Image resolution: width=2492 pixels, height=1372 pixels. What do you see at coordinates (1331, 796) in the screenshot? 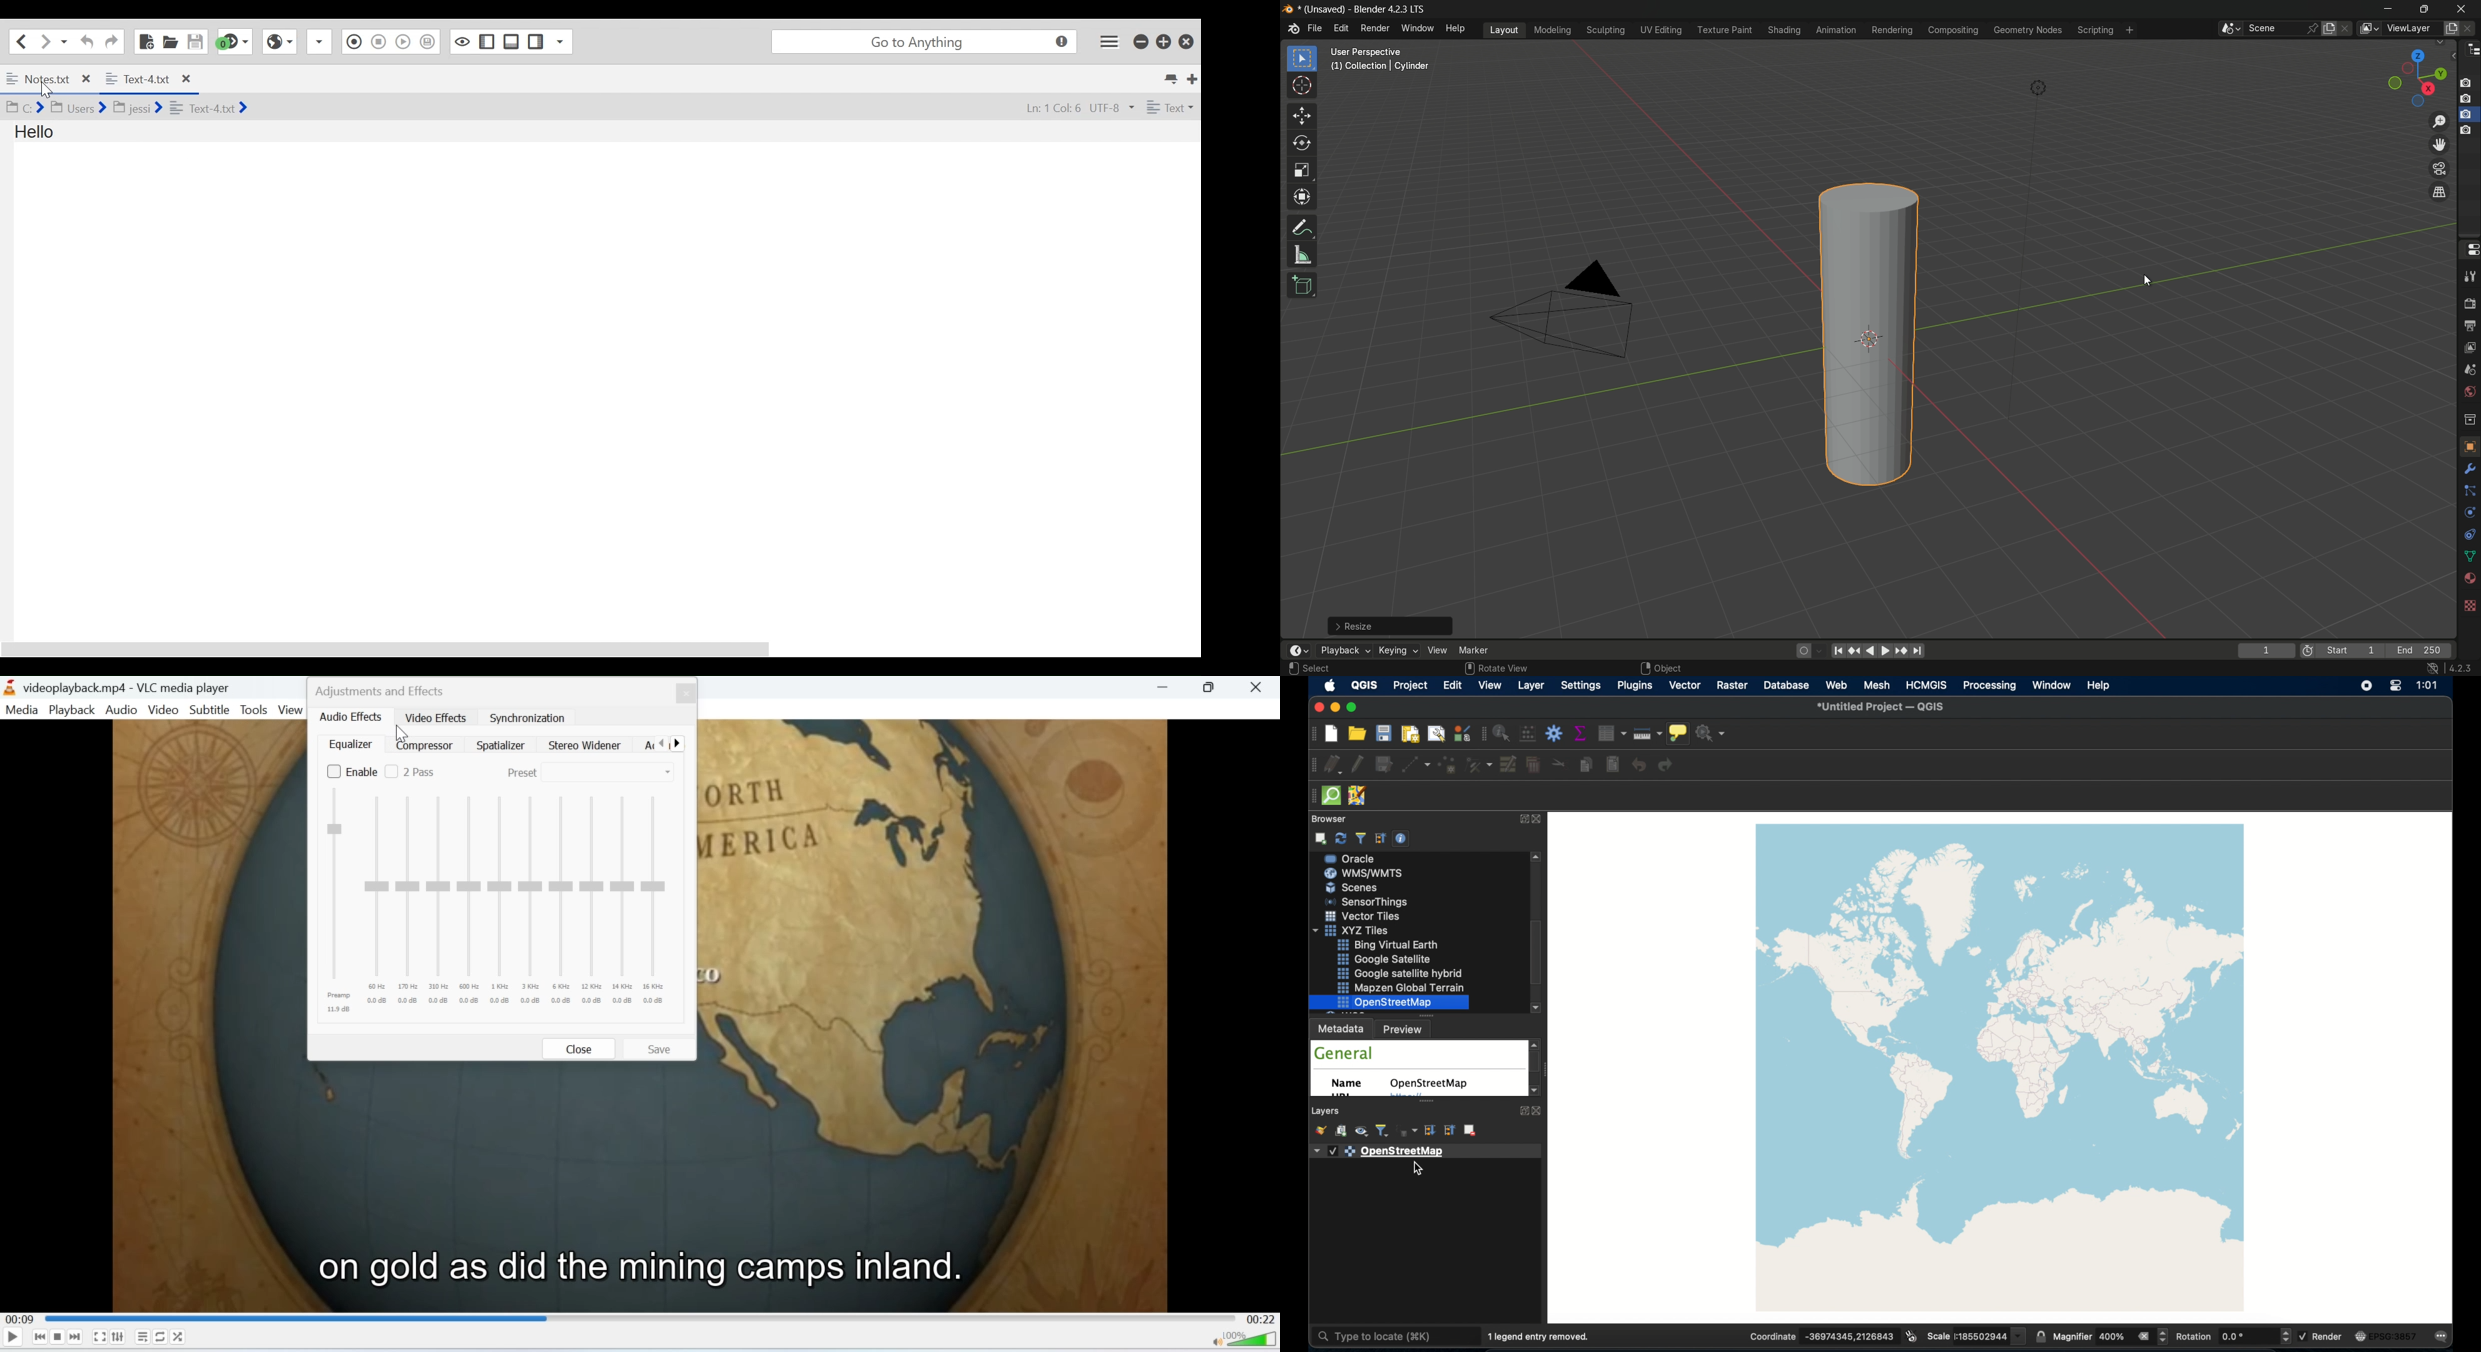
I see `quick osm` at bounding box center [1331, 796].